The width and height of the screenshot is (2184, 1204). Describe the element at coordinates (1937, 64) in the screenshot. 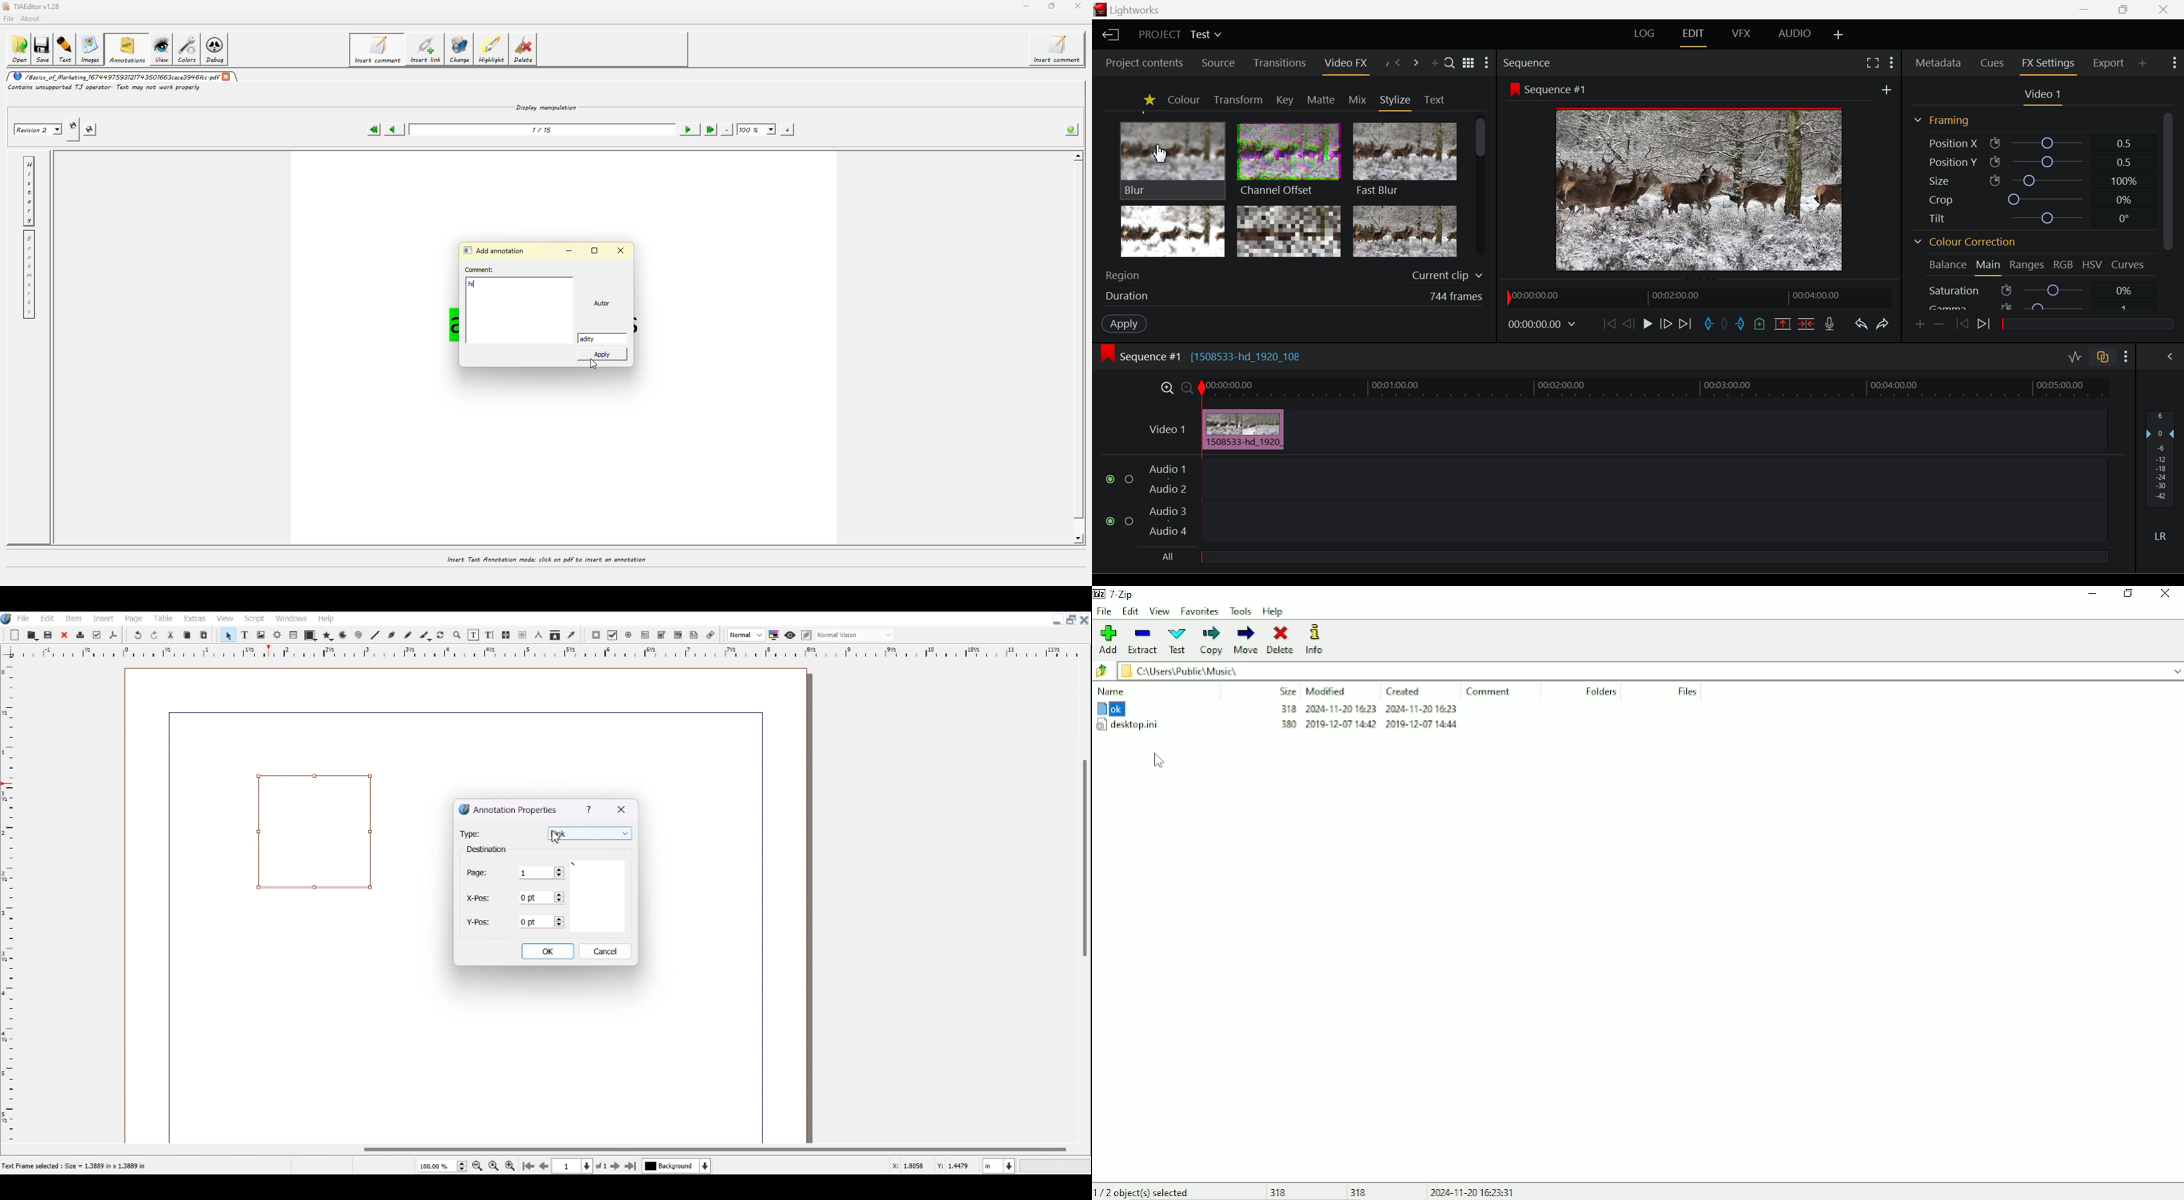

I see `Metadata Panel` at that location.